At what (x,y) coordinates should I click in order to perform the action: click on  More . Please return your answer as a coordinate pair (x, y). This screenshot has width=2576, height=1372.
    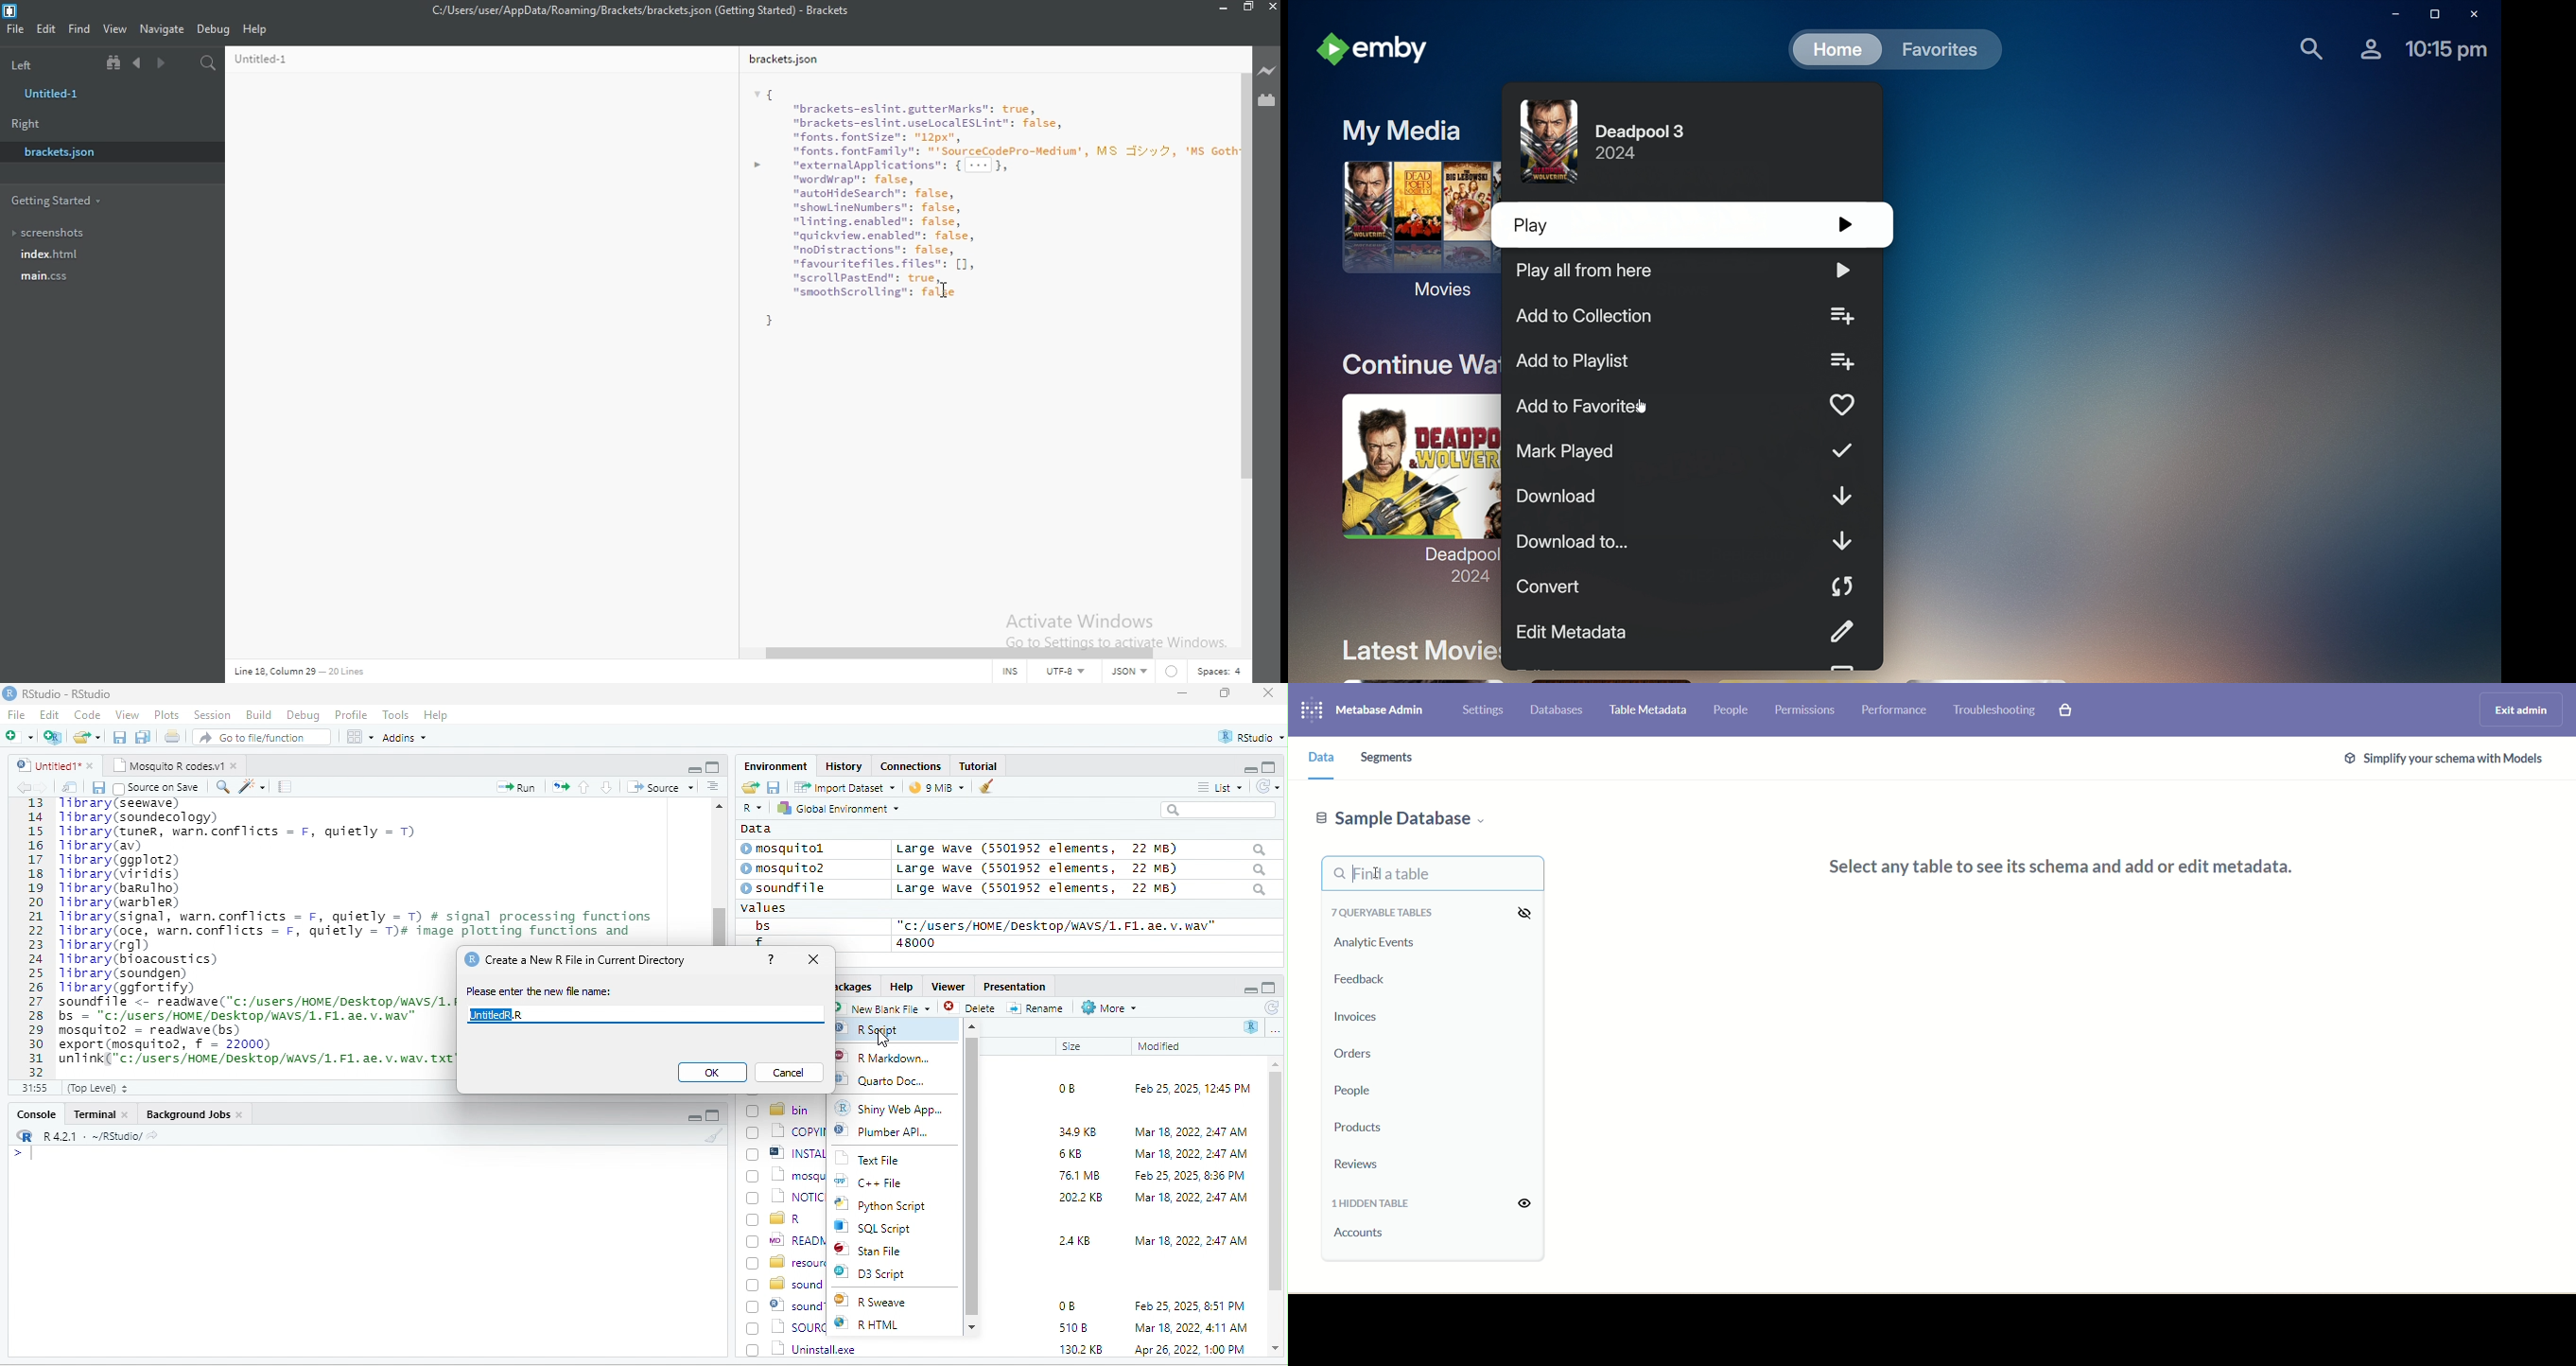
    Looking at the image, I should click on (1107, 1008).